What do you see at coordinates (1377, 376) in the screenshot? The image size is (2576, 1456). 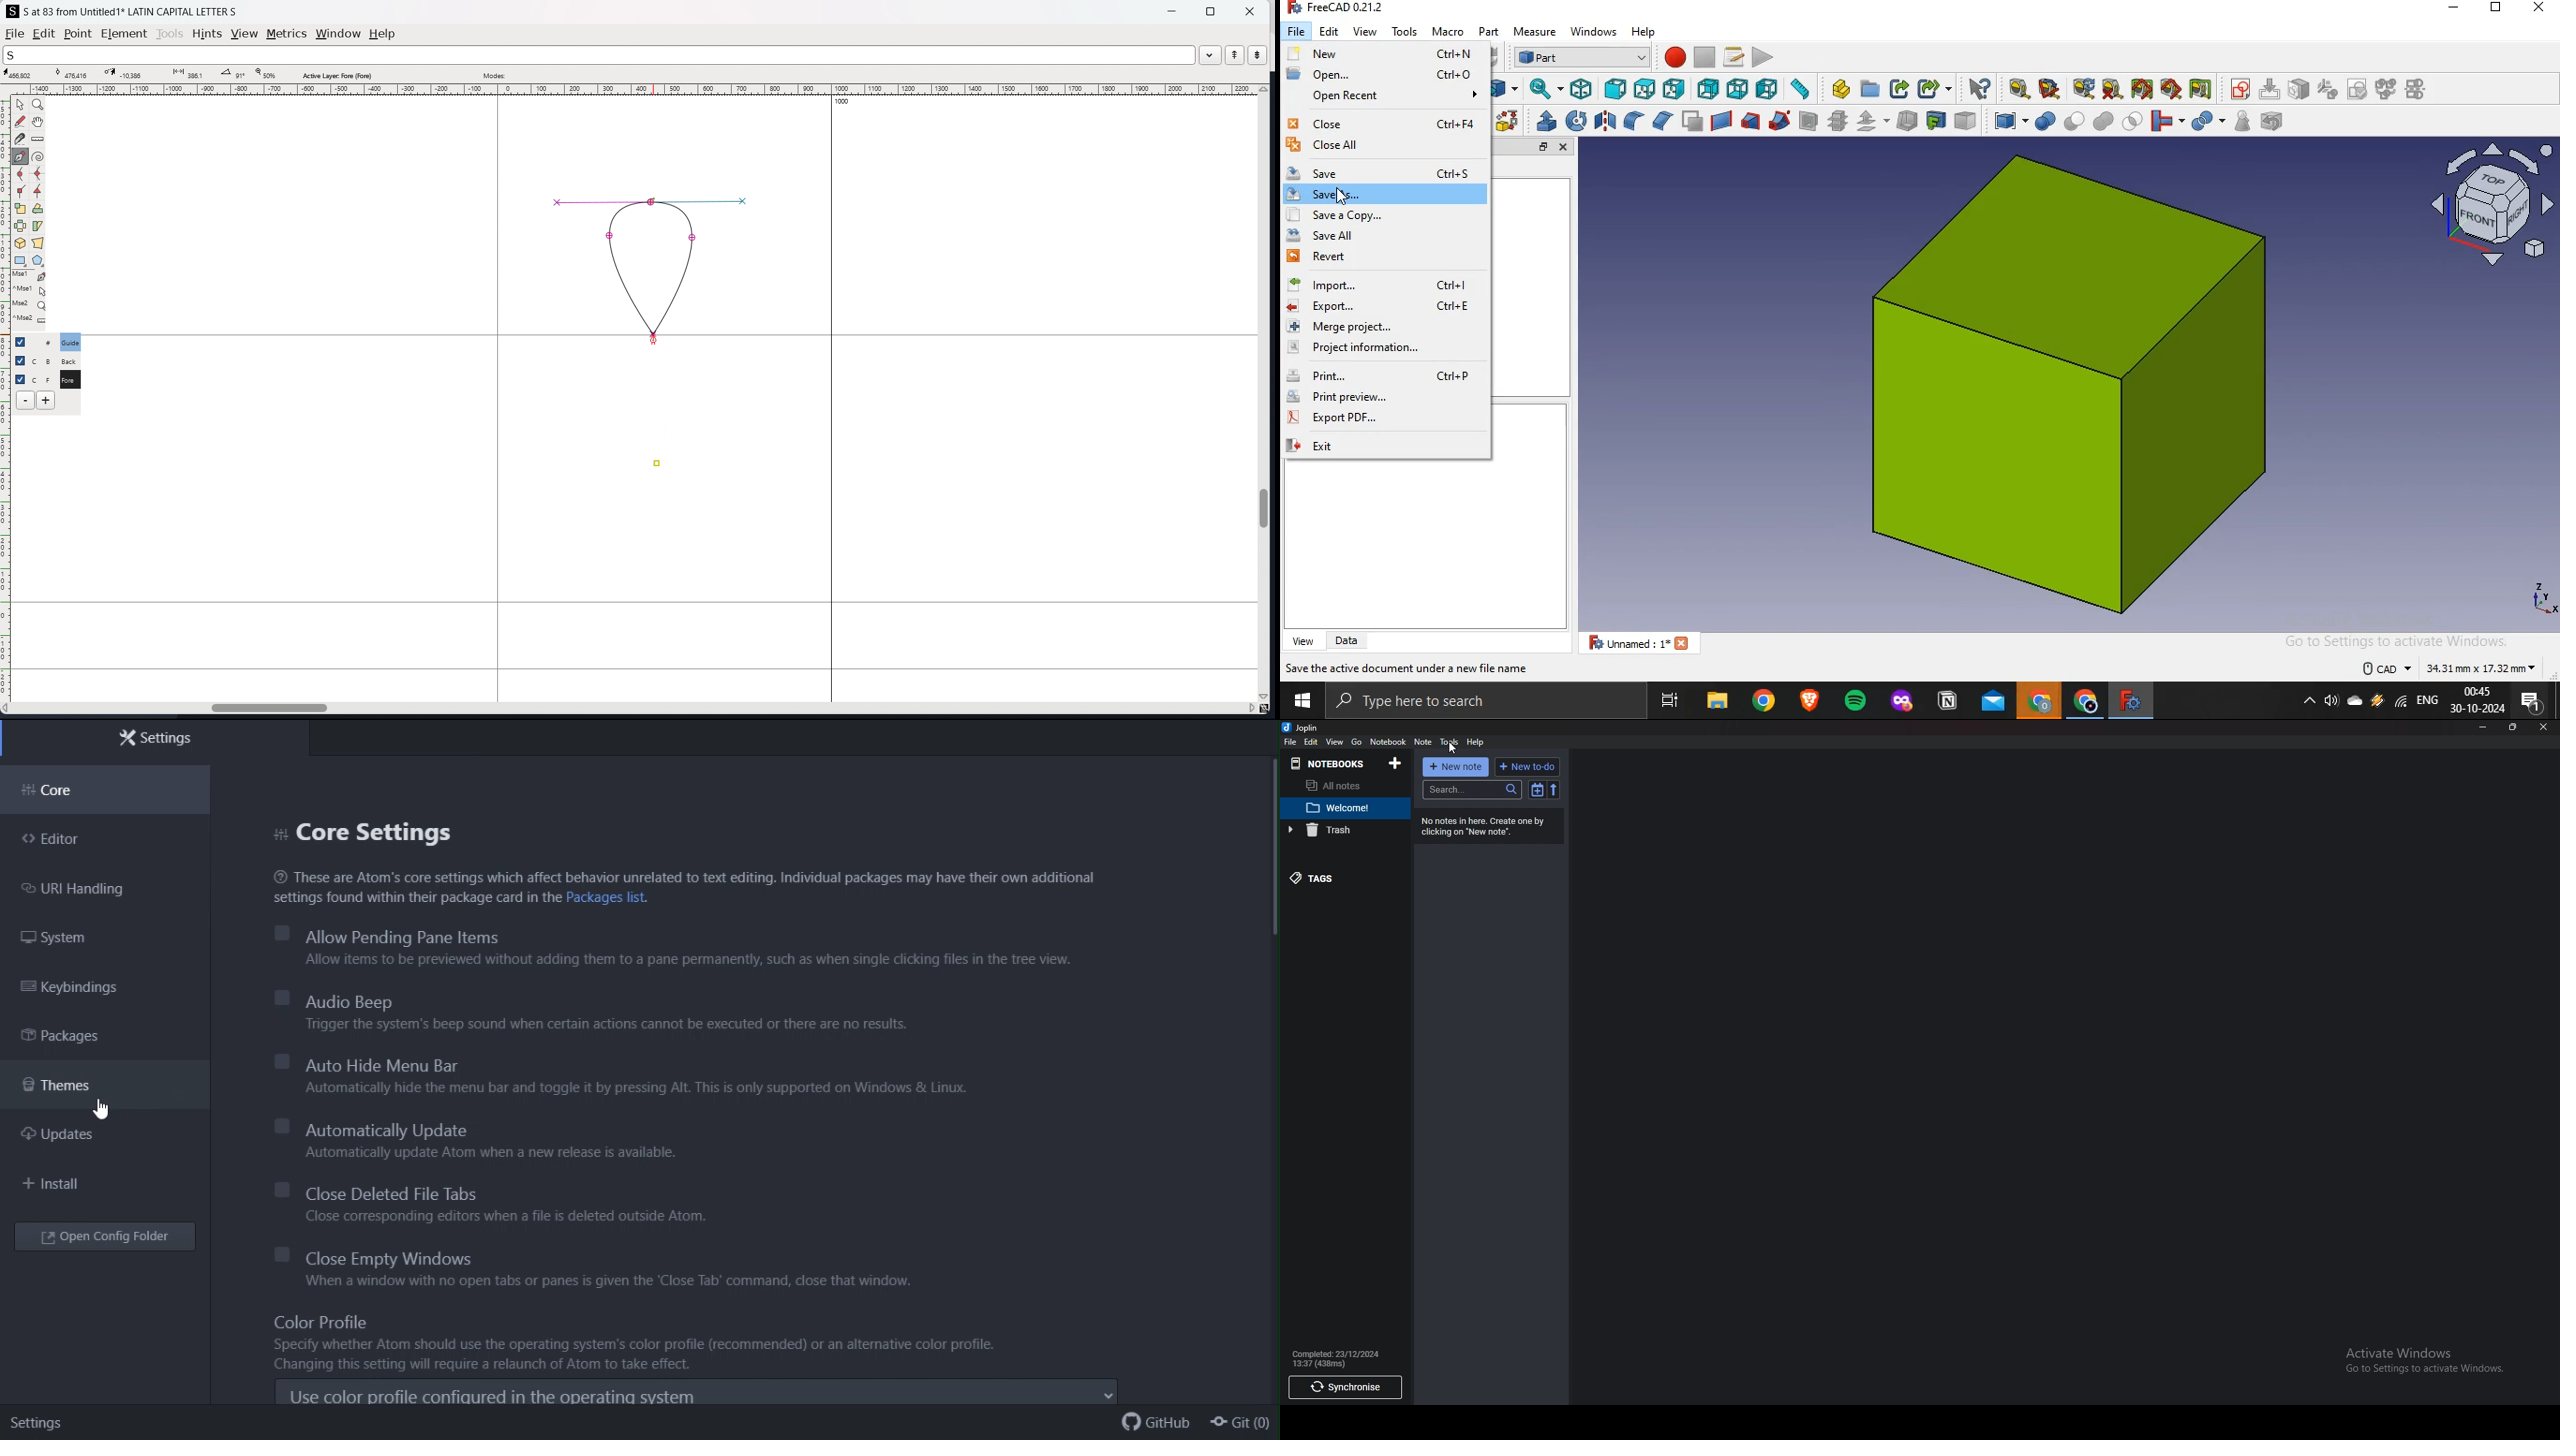 I see `print` at bounding box center [1377, 376].